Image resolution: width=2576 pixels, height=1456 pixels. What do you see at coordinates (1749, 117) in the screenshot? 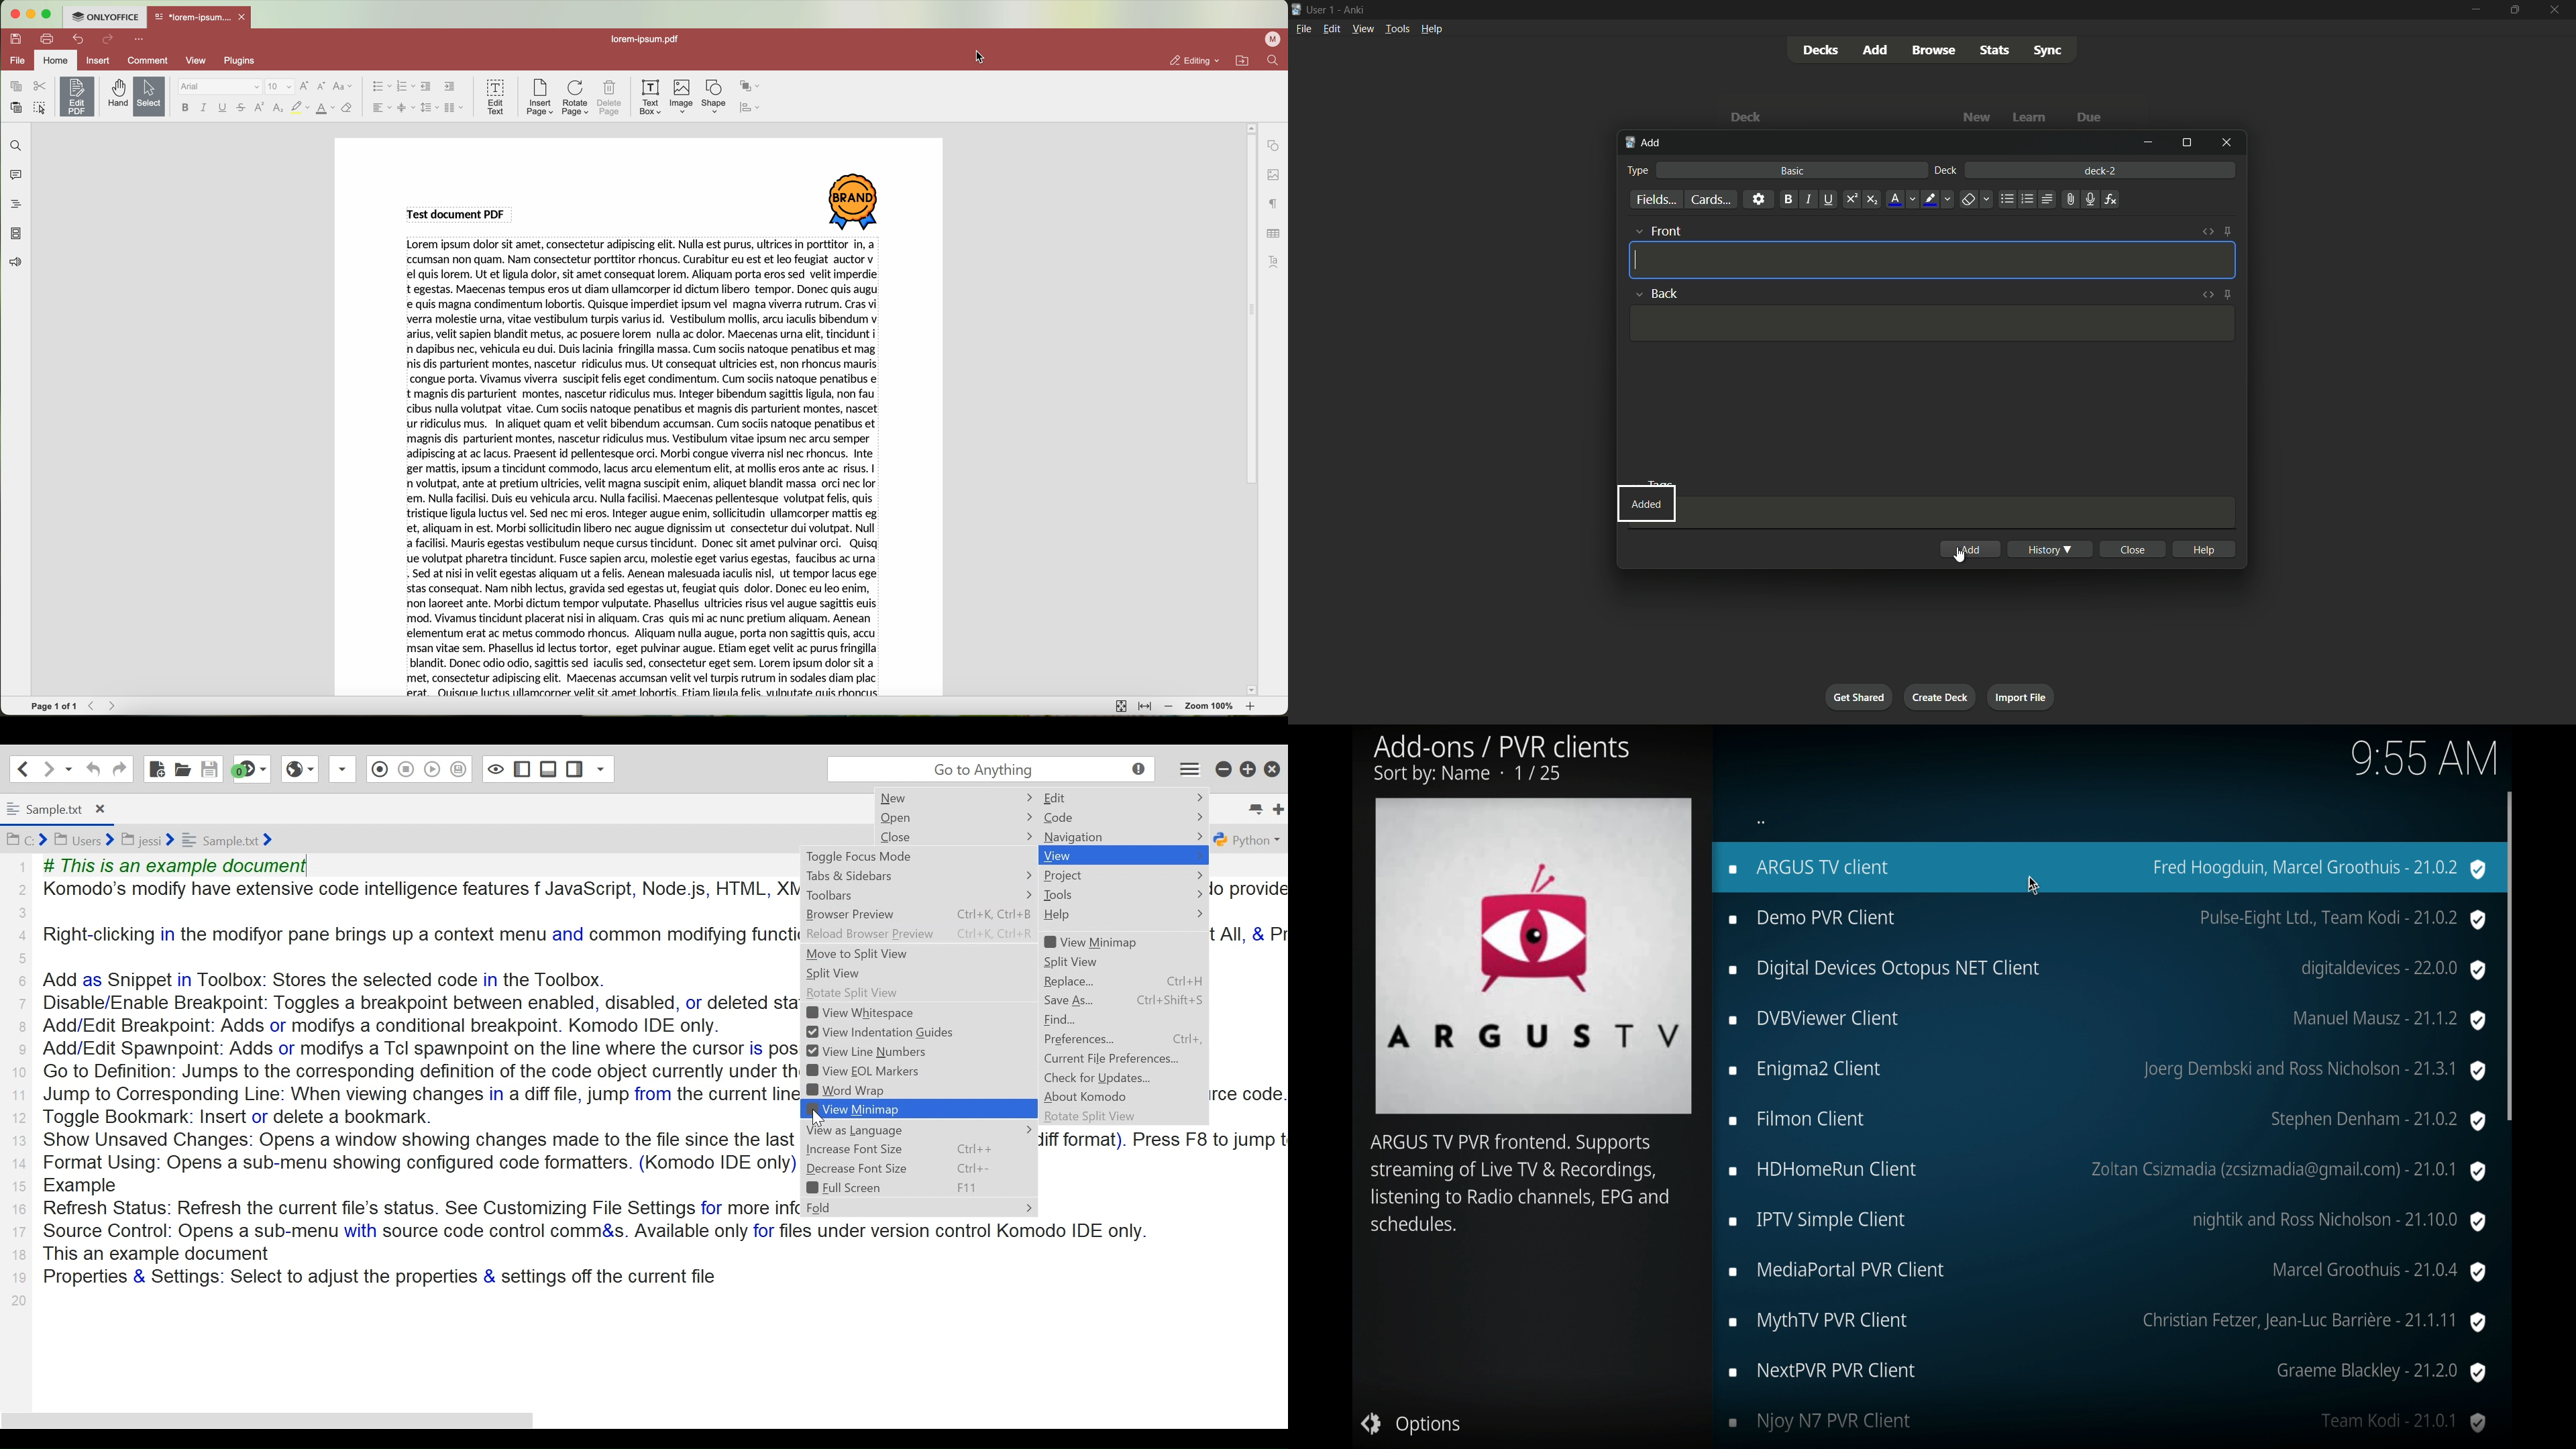
I see `deck` at bounding box center [1749, 117].